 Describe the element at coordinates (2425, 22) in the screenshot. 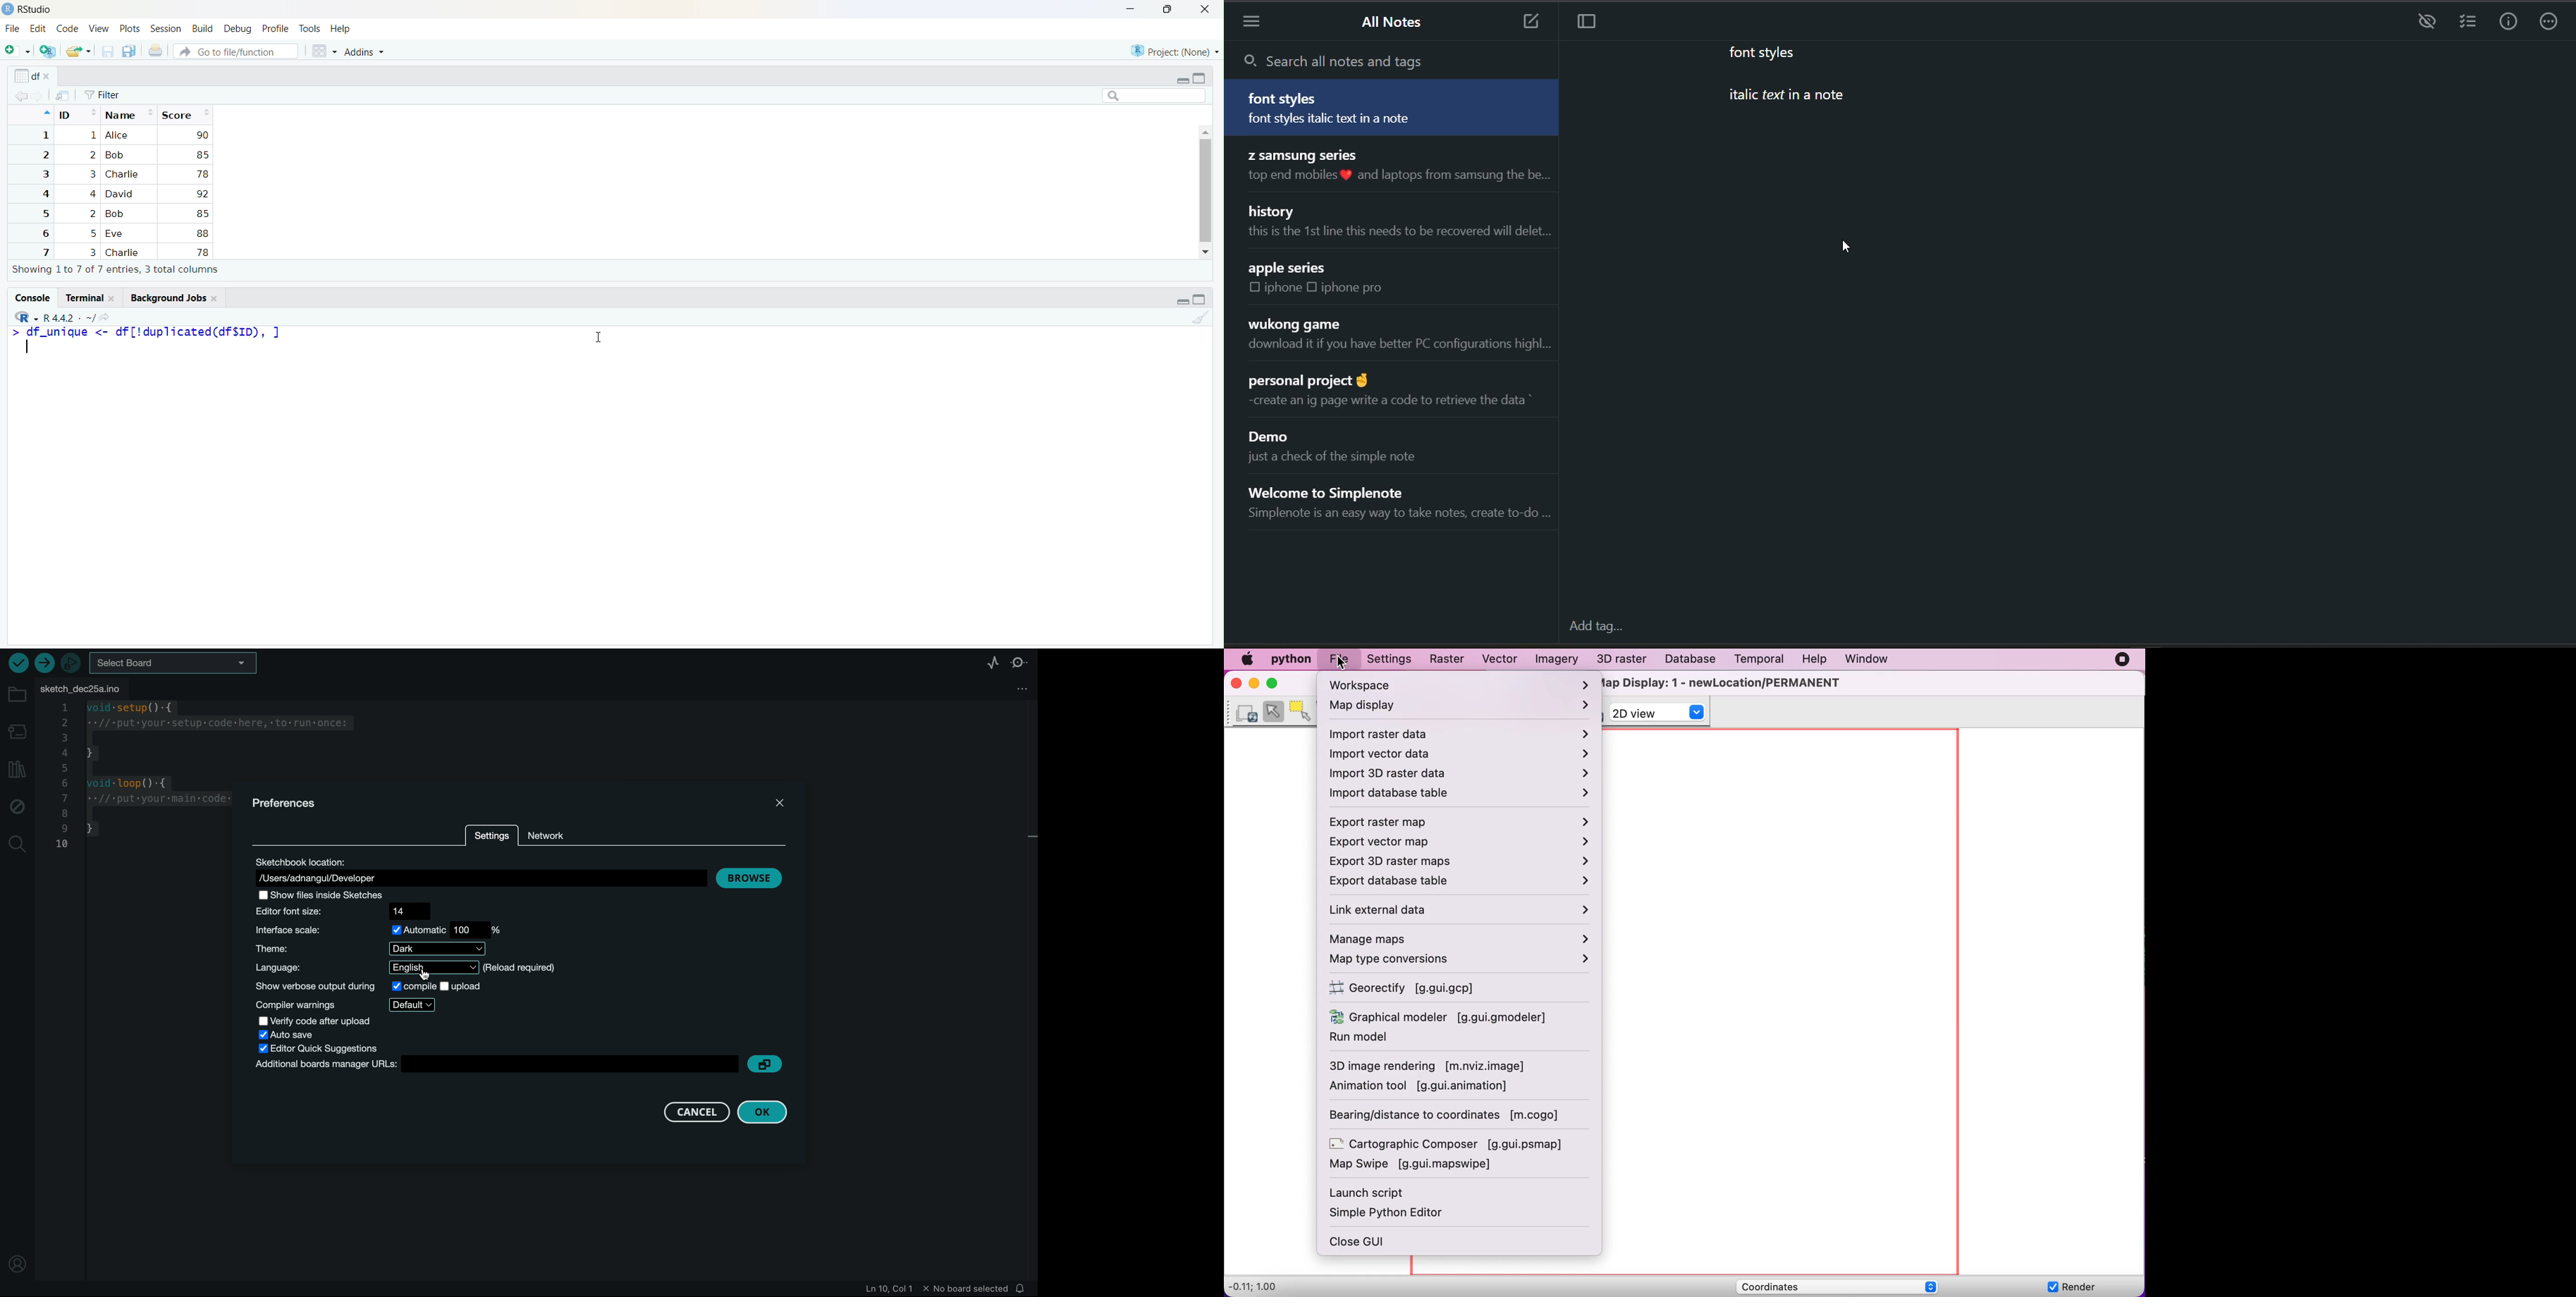

I see `markdown/edit view` at that location.